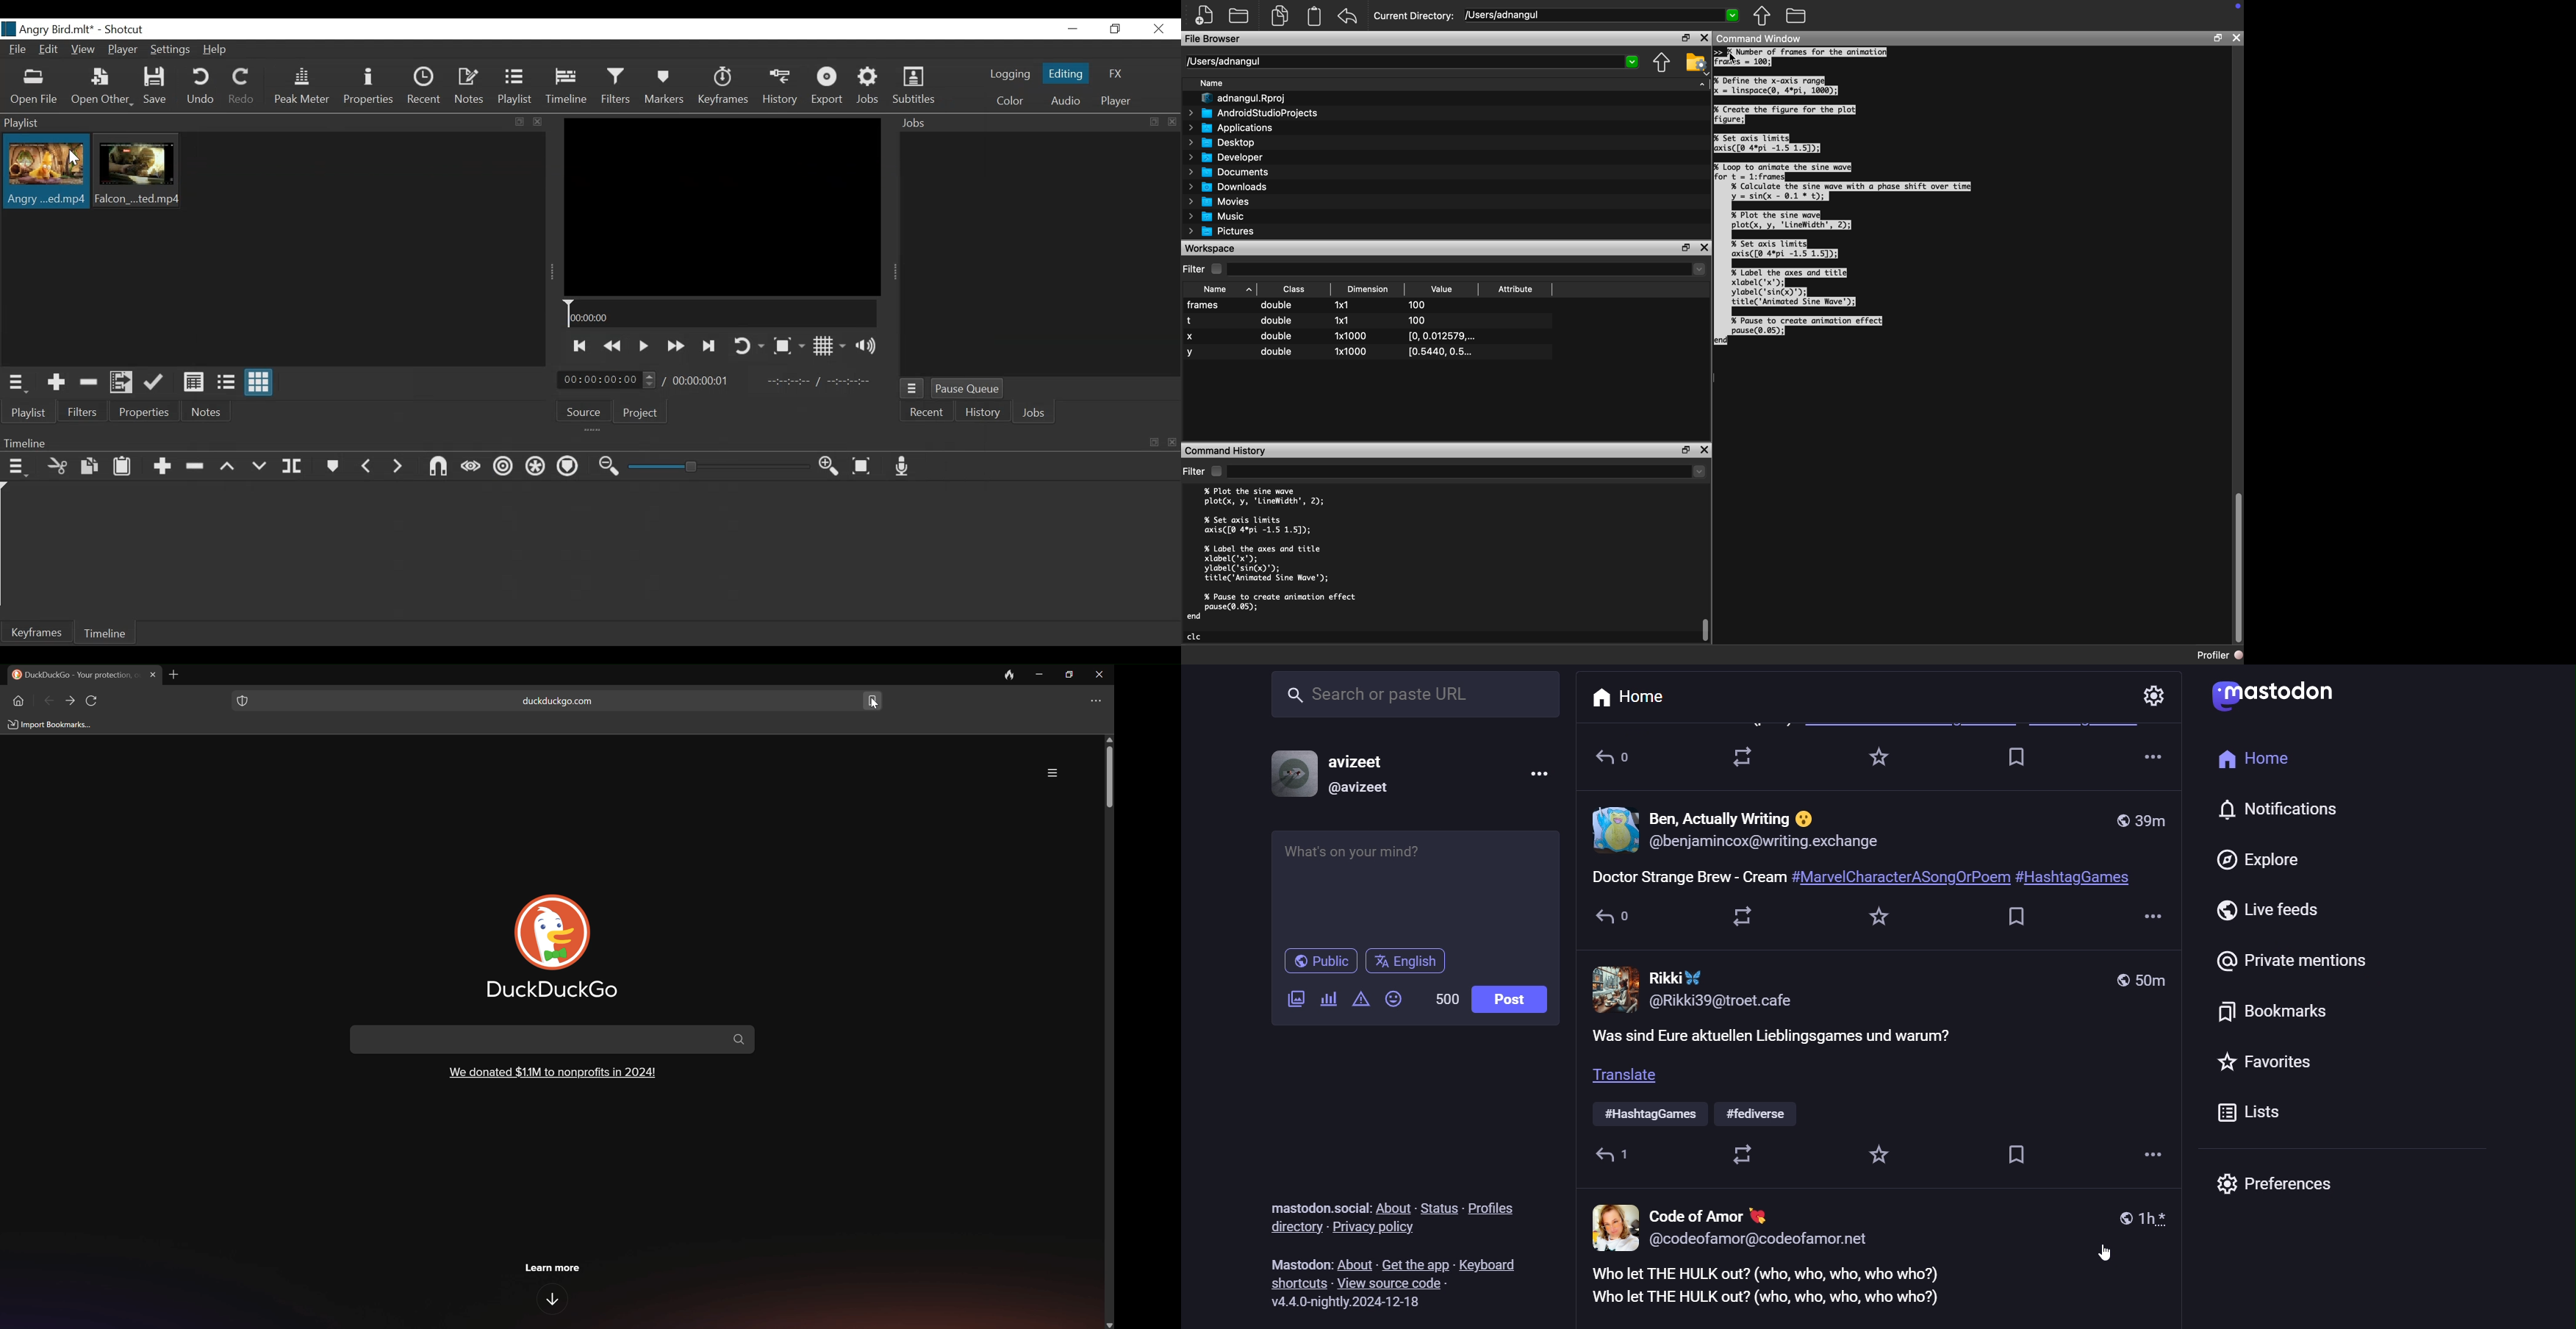 The image size is (2576, 1344). What do you see at coordinates (1292, 1228) in the screenshot?
I see `directory` at bounding box center [1292, 1228].